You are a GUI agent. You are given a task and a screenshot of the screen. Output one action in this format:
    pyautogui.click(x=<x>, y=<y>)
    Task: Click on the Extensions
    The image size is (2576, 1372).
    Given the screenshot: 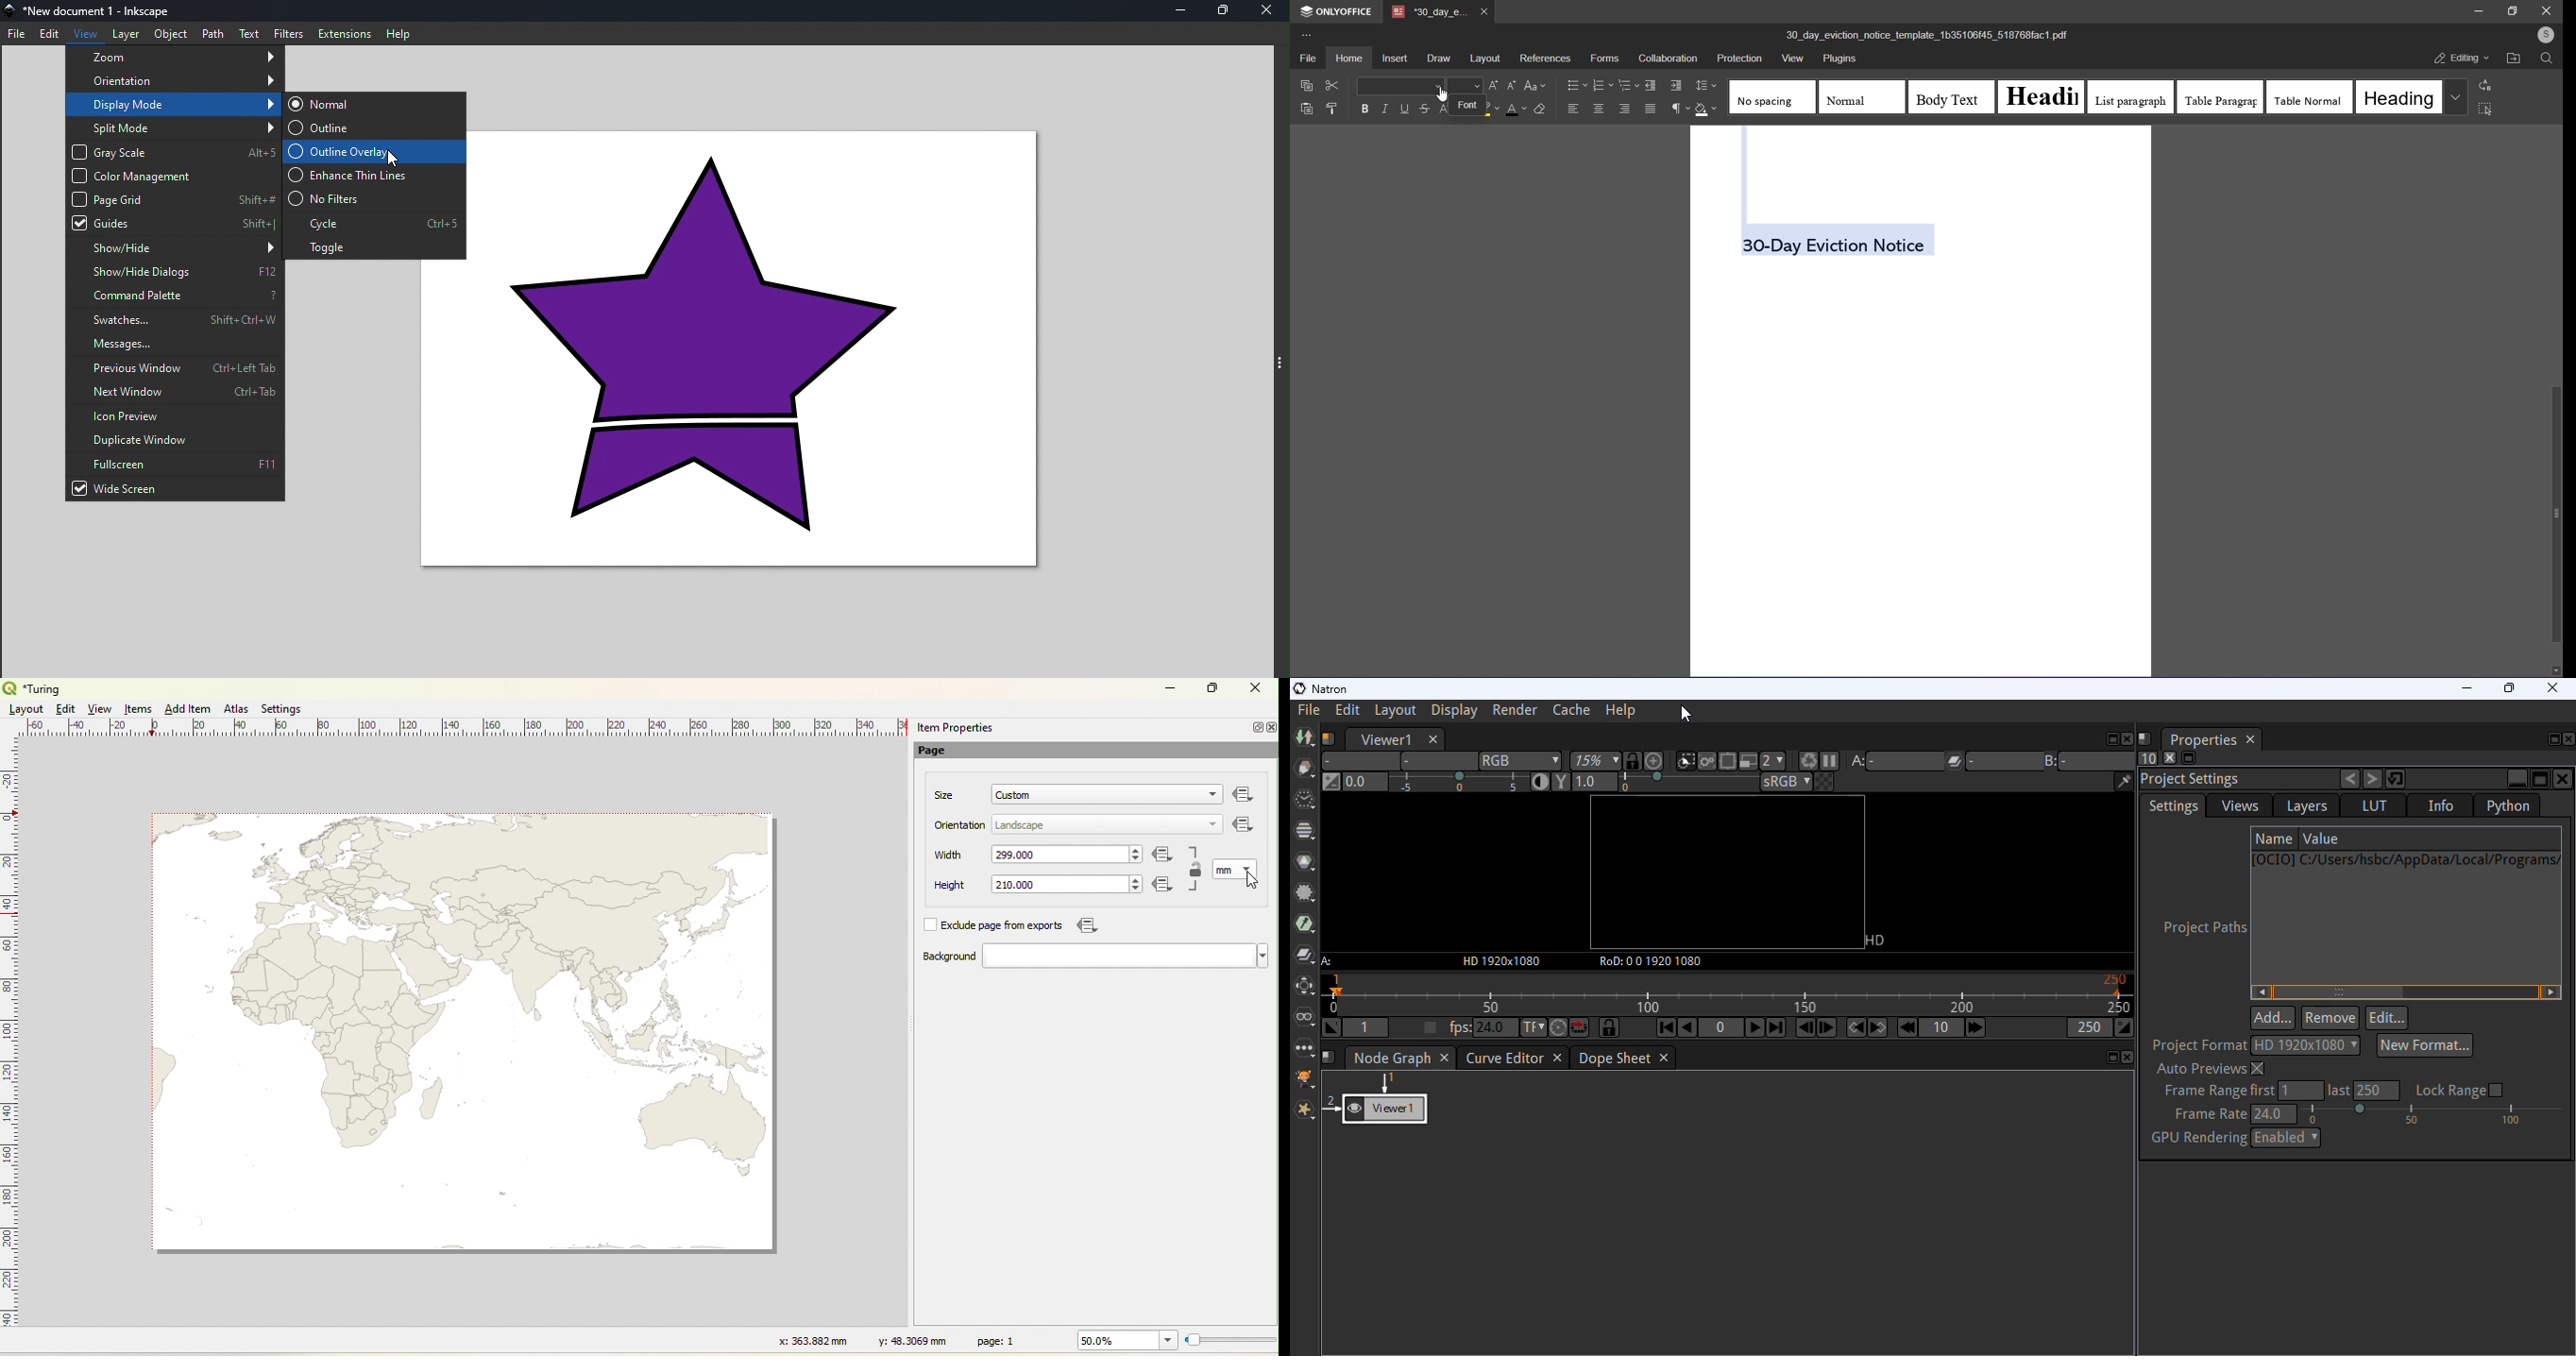 What is the action you would take?
    pyautogui.click(x=341, y=33)
    